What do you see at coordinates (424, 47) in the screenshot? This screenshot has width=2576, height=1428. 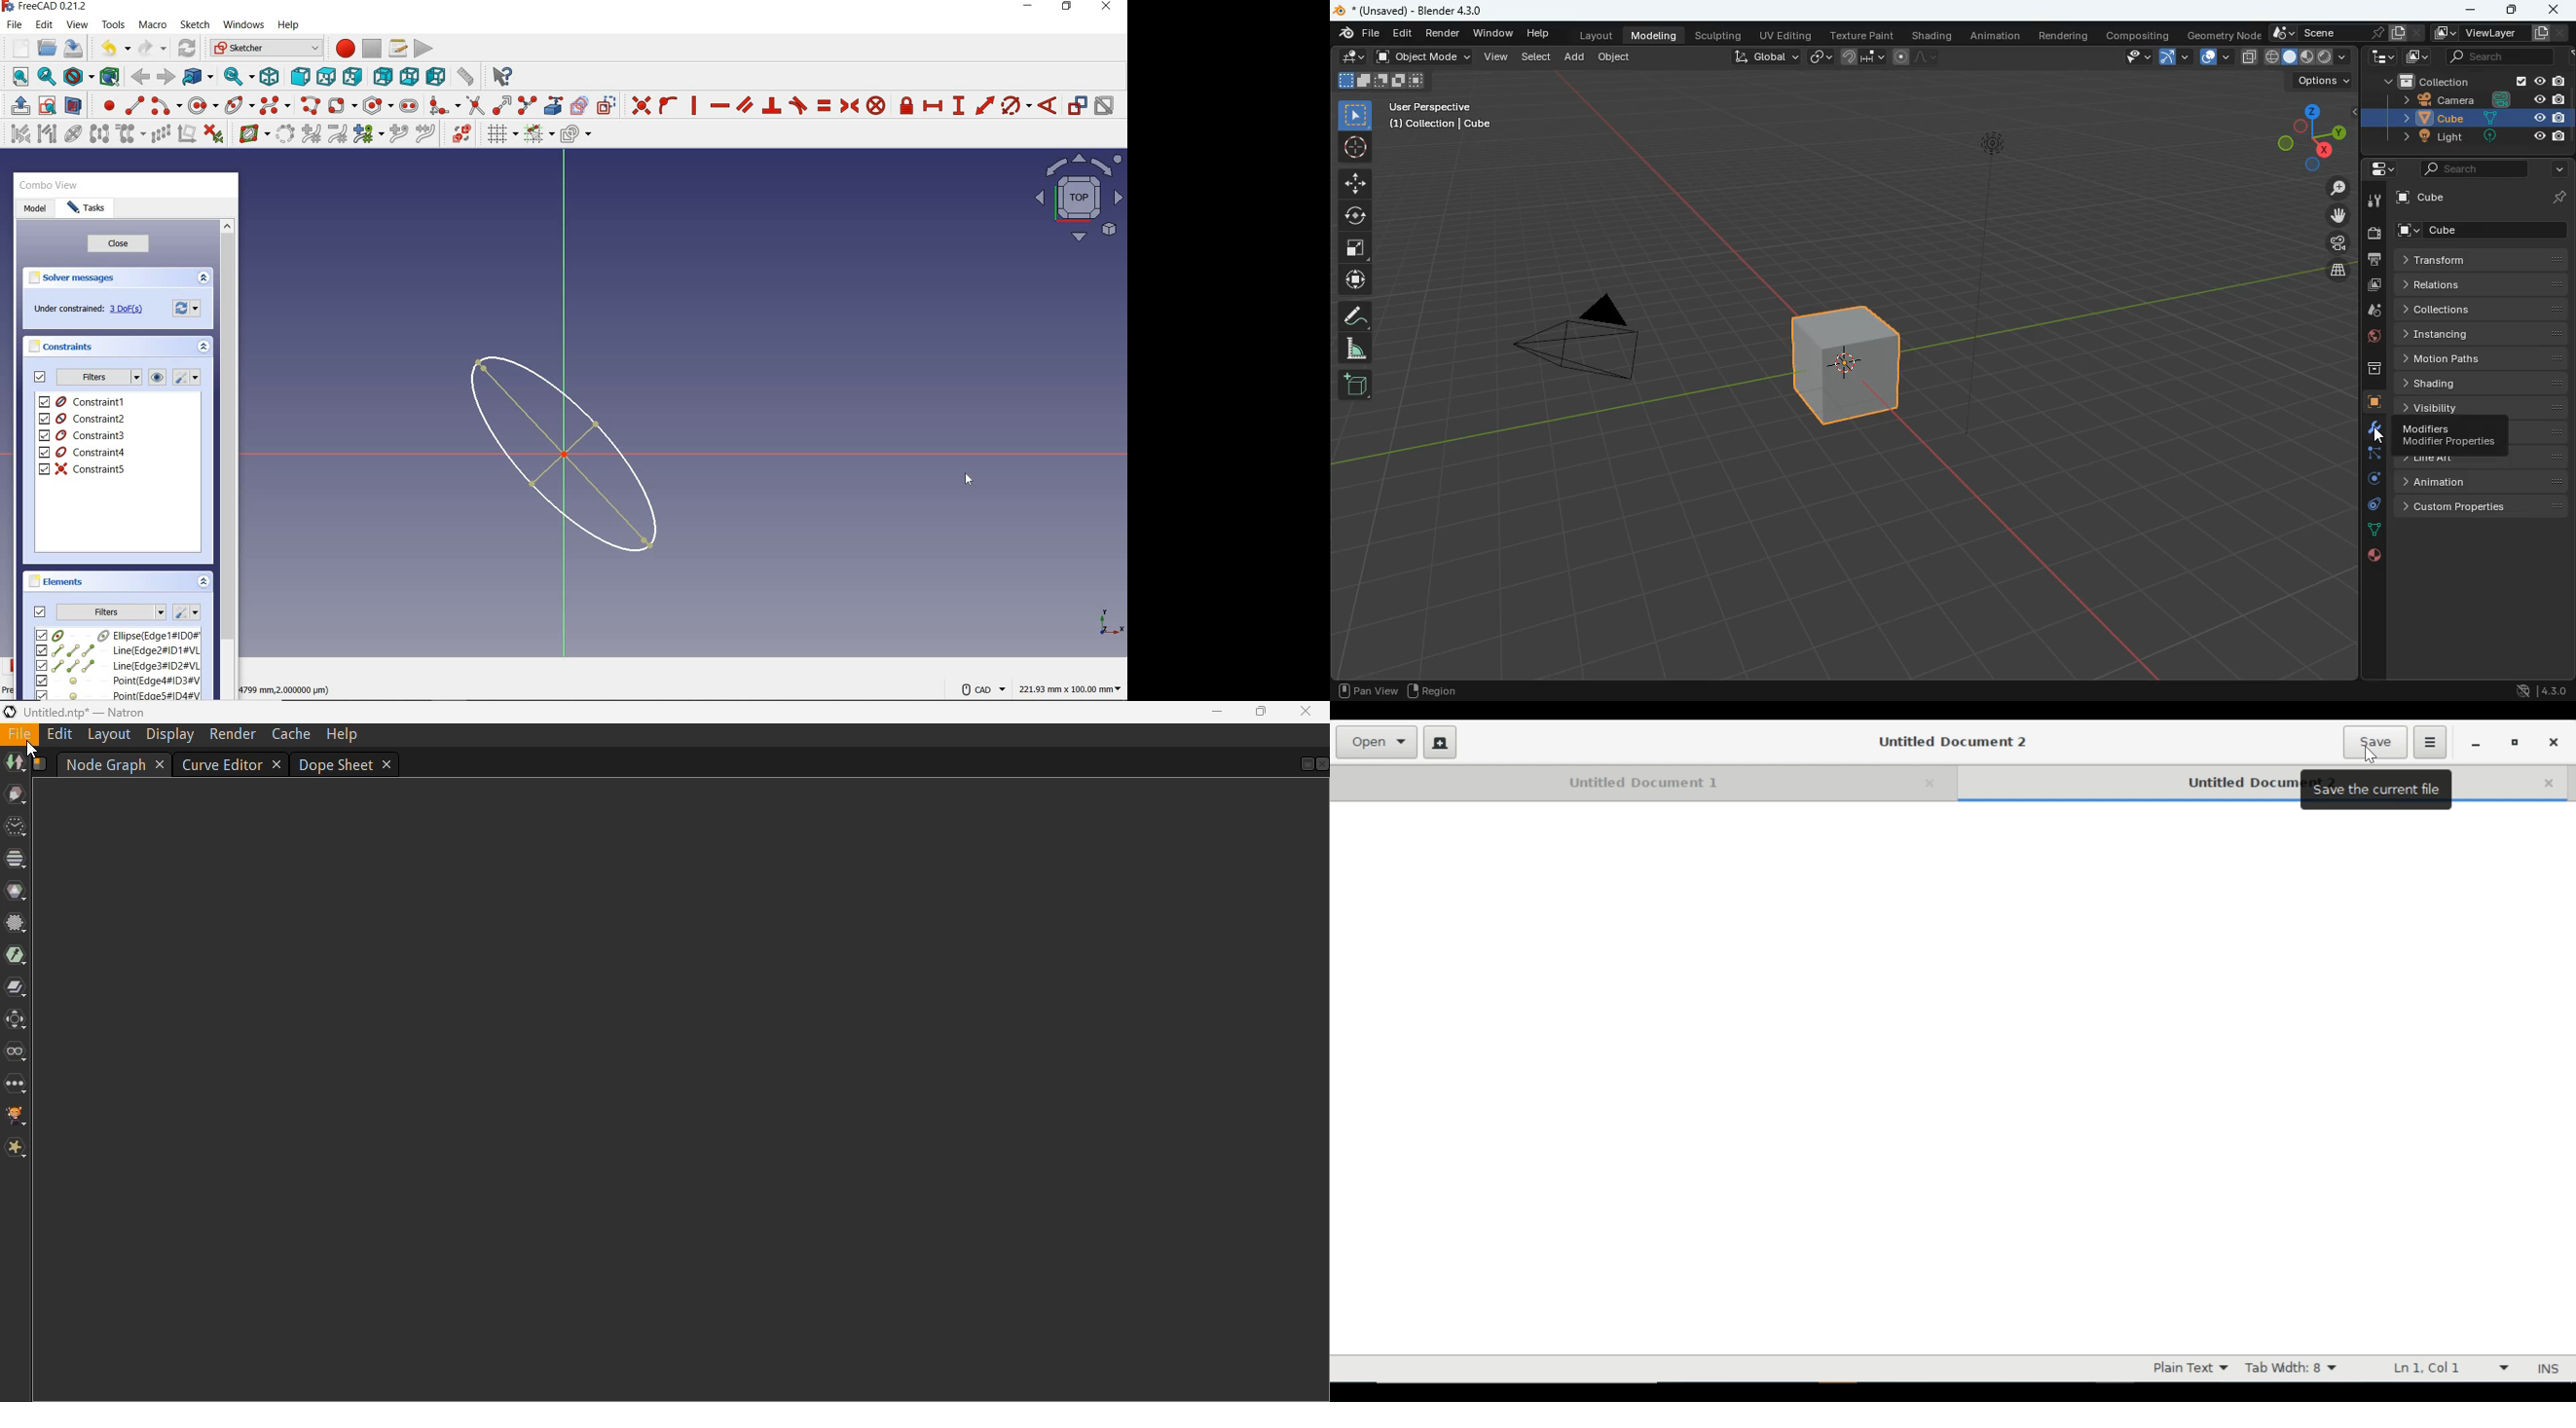 I see `execute macro` at bounding box center [424, 47].